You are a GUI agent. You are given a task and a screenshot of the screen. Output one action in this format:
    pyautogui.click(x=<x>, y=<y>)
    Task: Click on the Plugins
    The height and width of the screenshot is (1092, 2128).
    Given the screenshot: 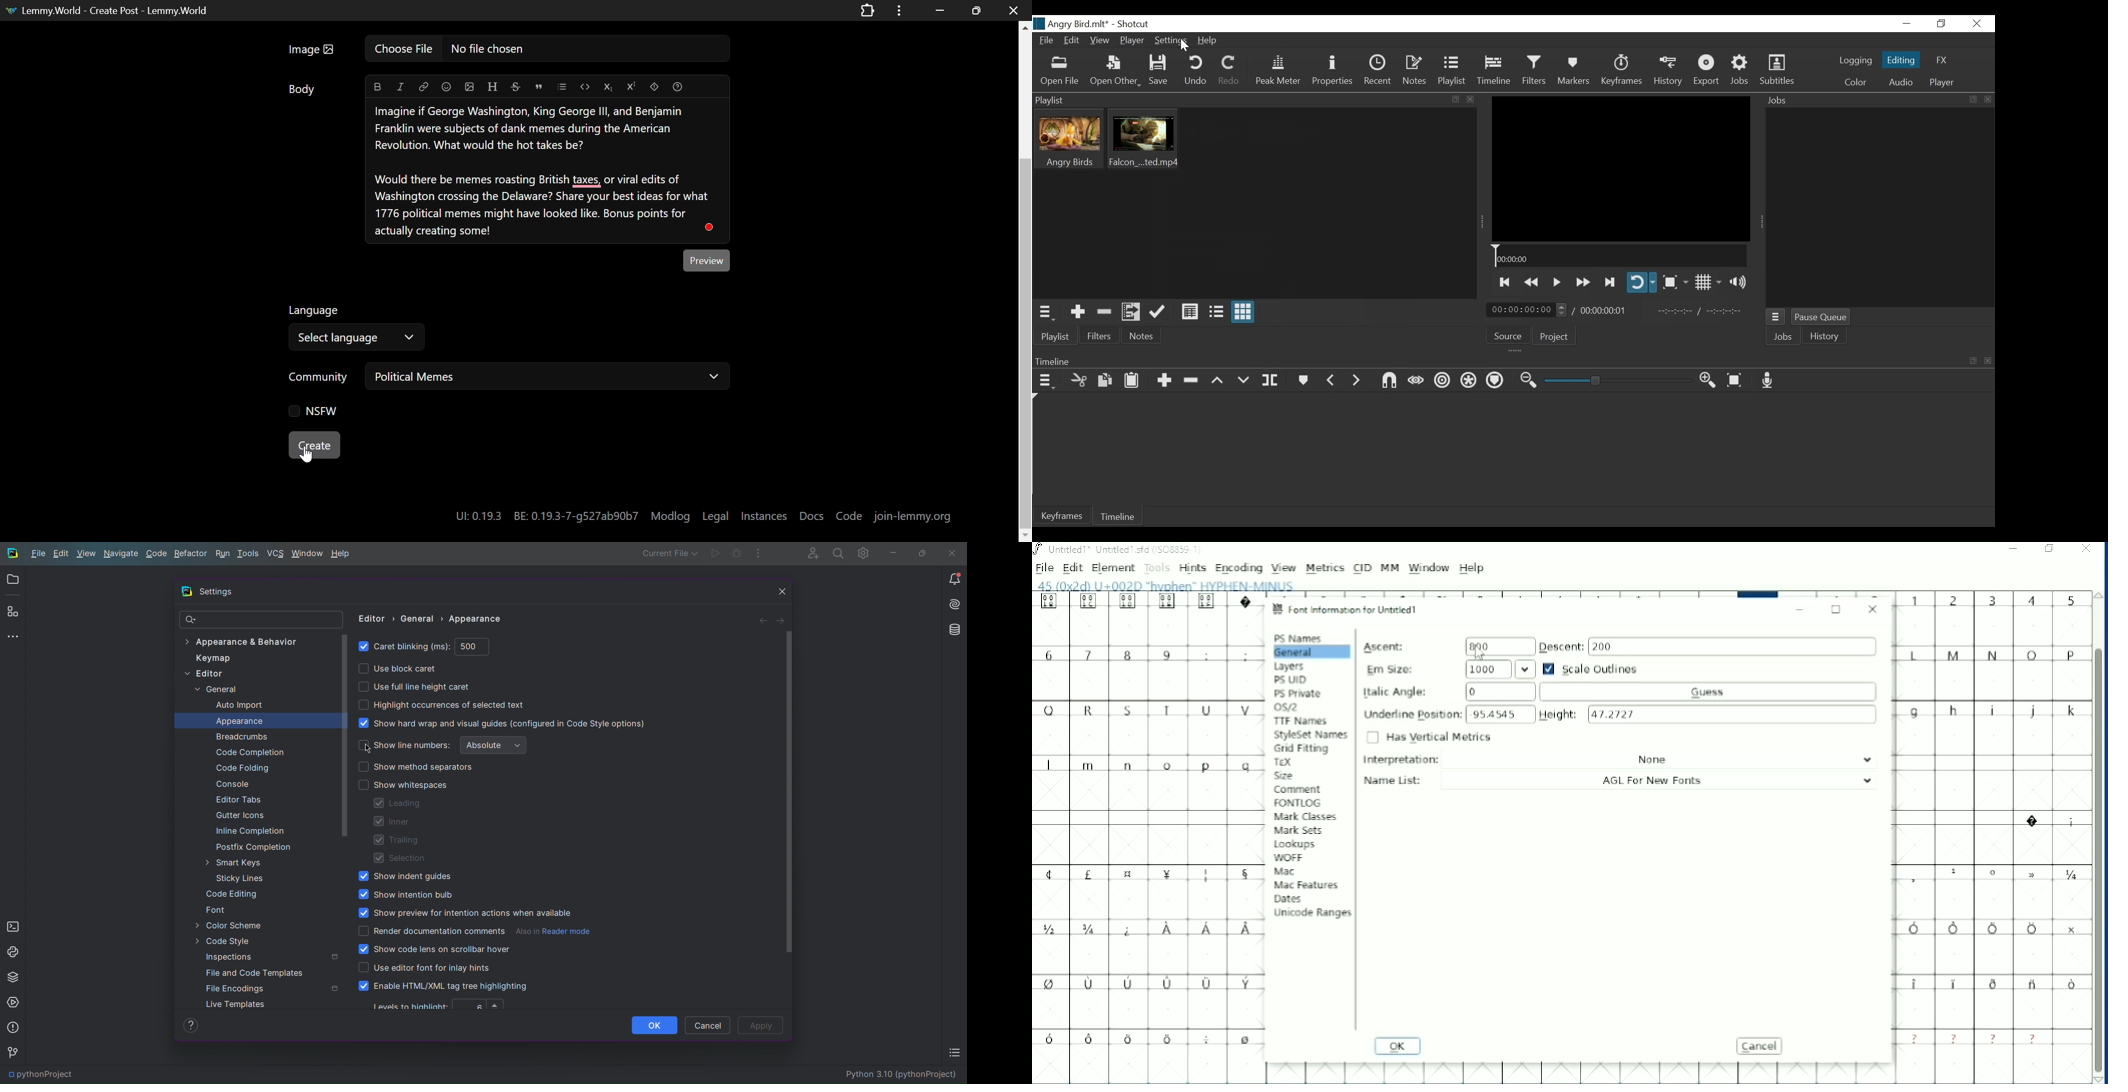 What is the action you would take?
    pyautogui.click(x=13, y=613)
    